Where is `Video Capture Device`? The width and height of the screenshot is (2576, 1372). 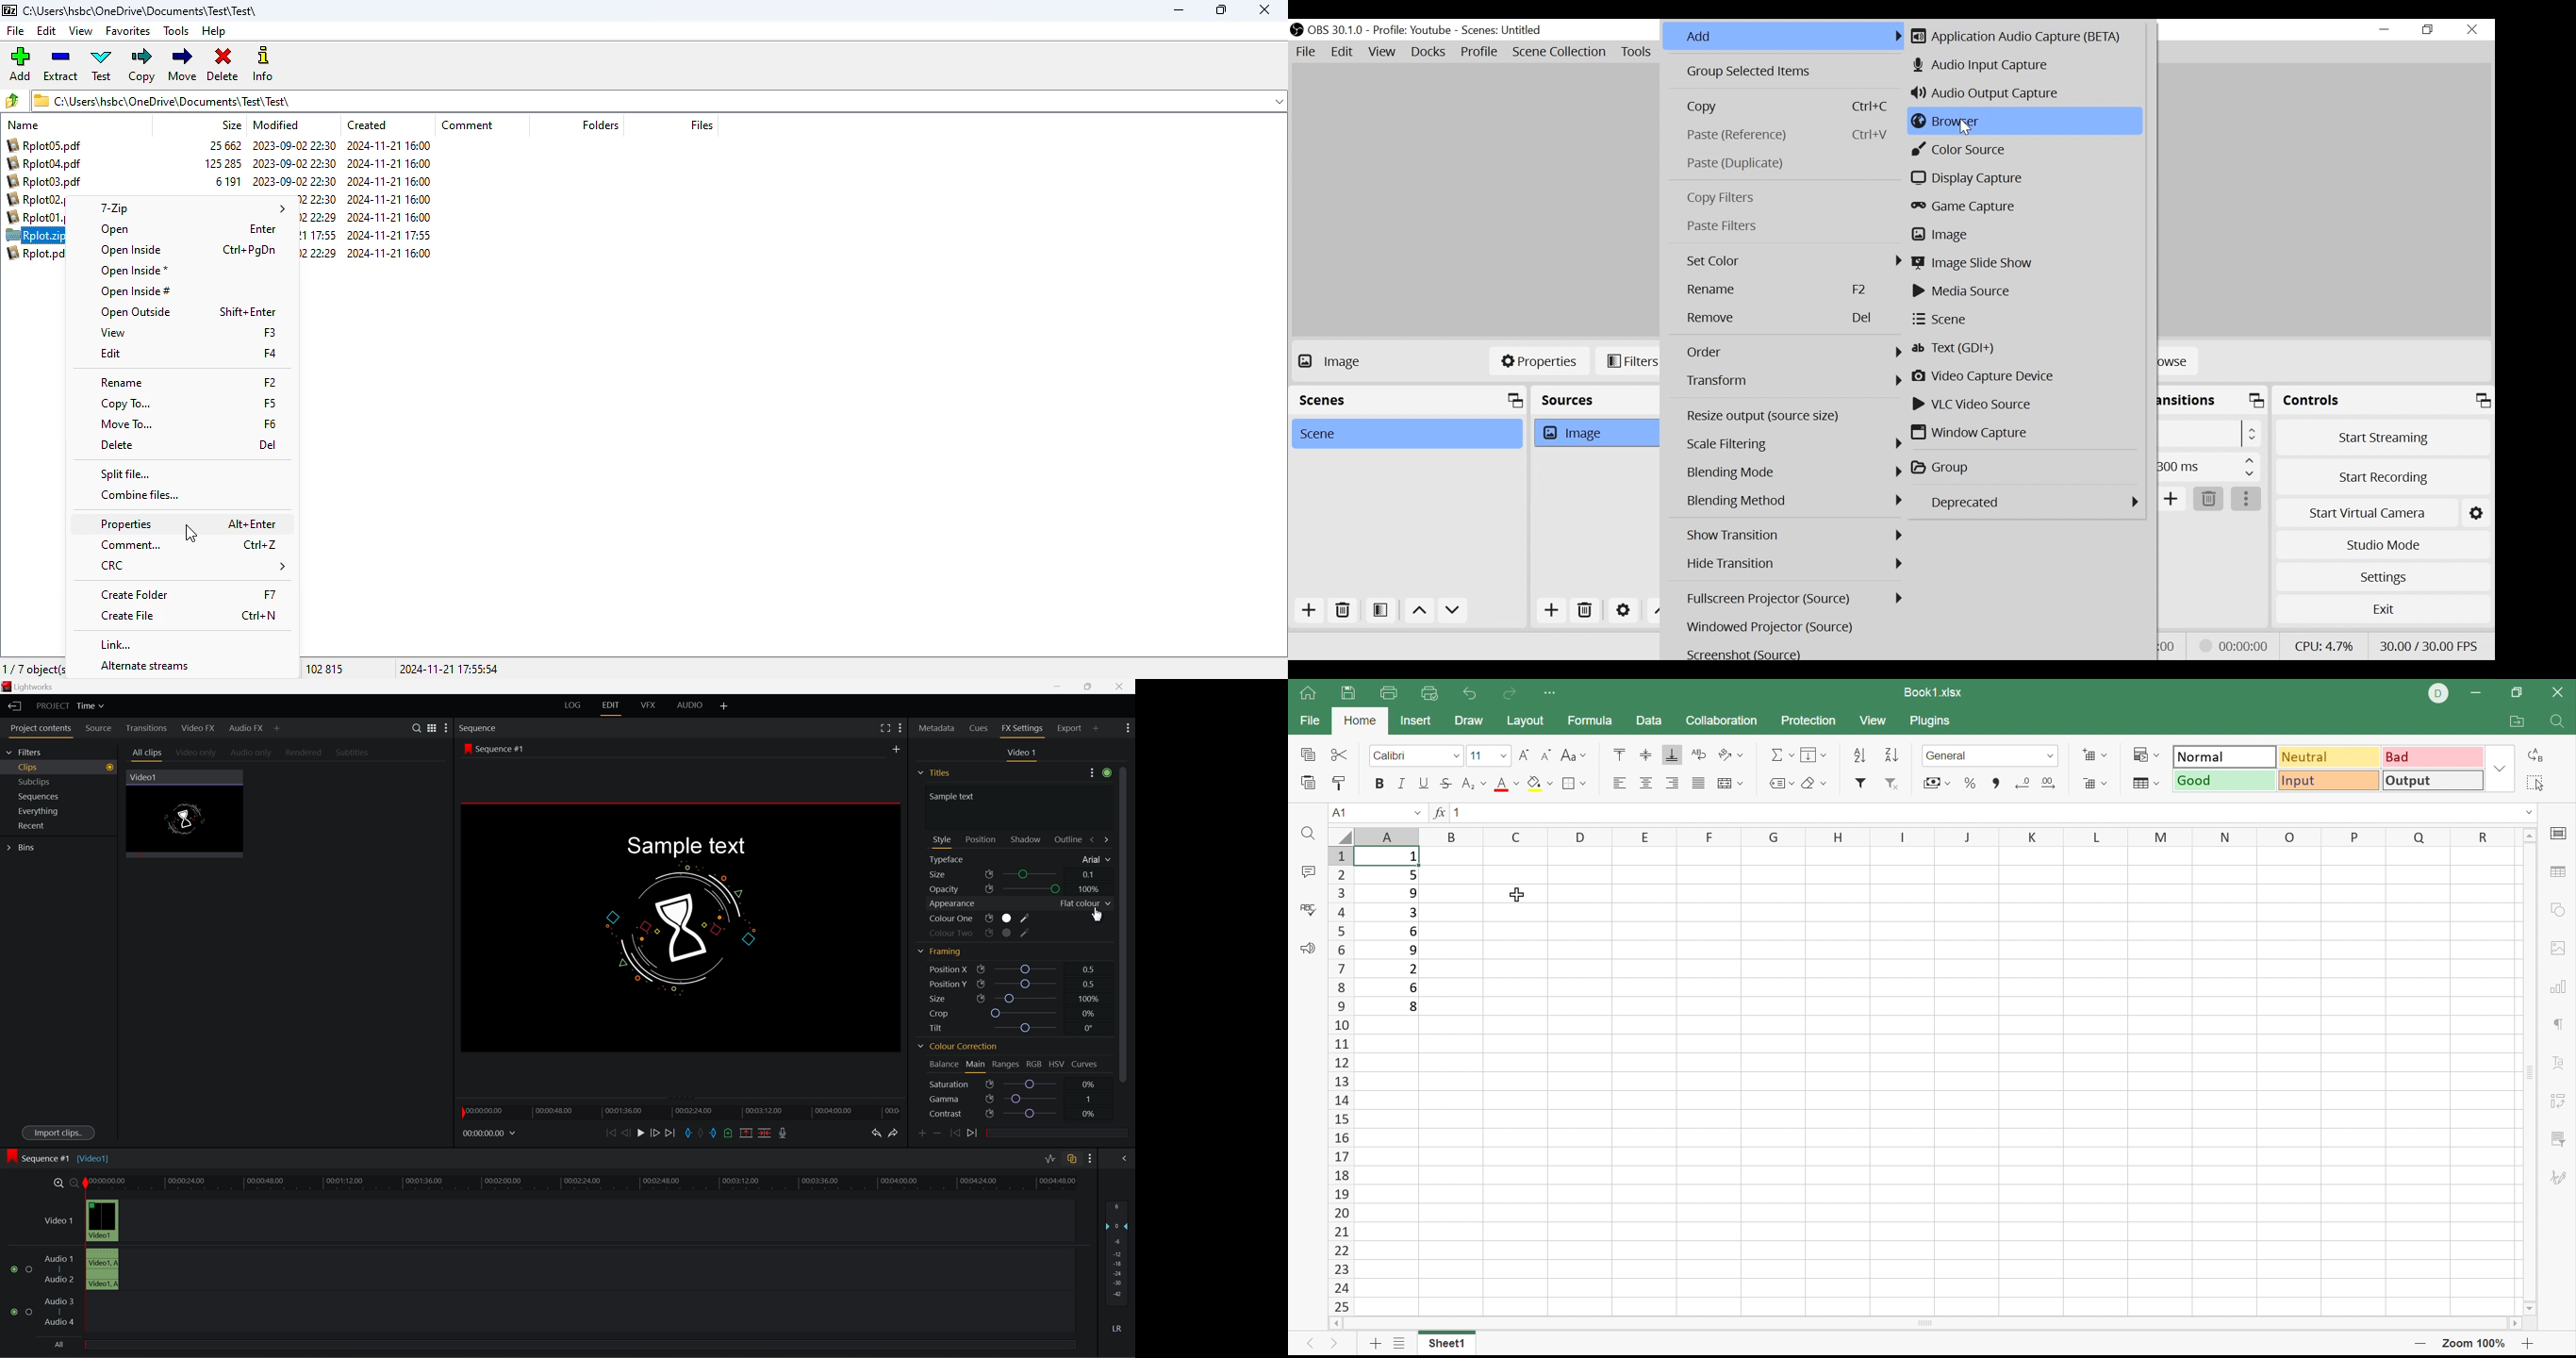
Video Capture Device is located at coordinates (2026, 377).